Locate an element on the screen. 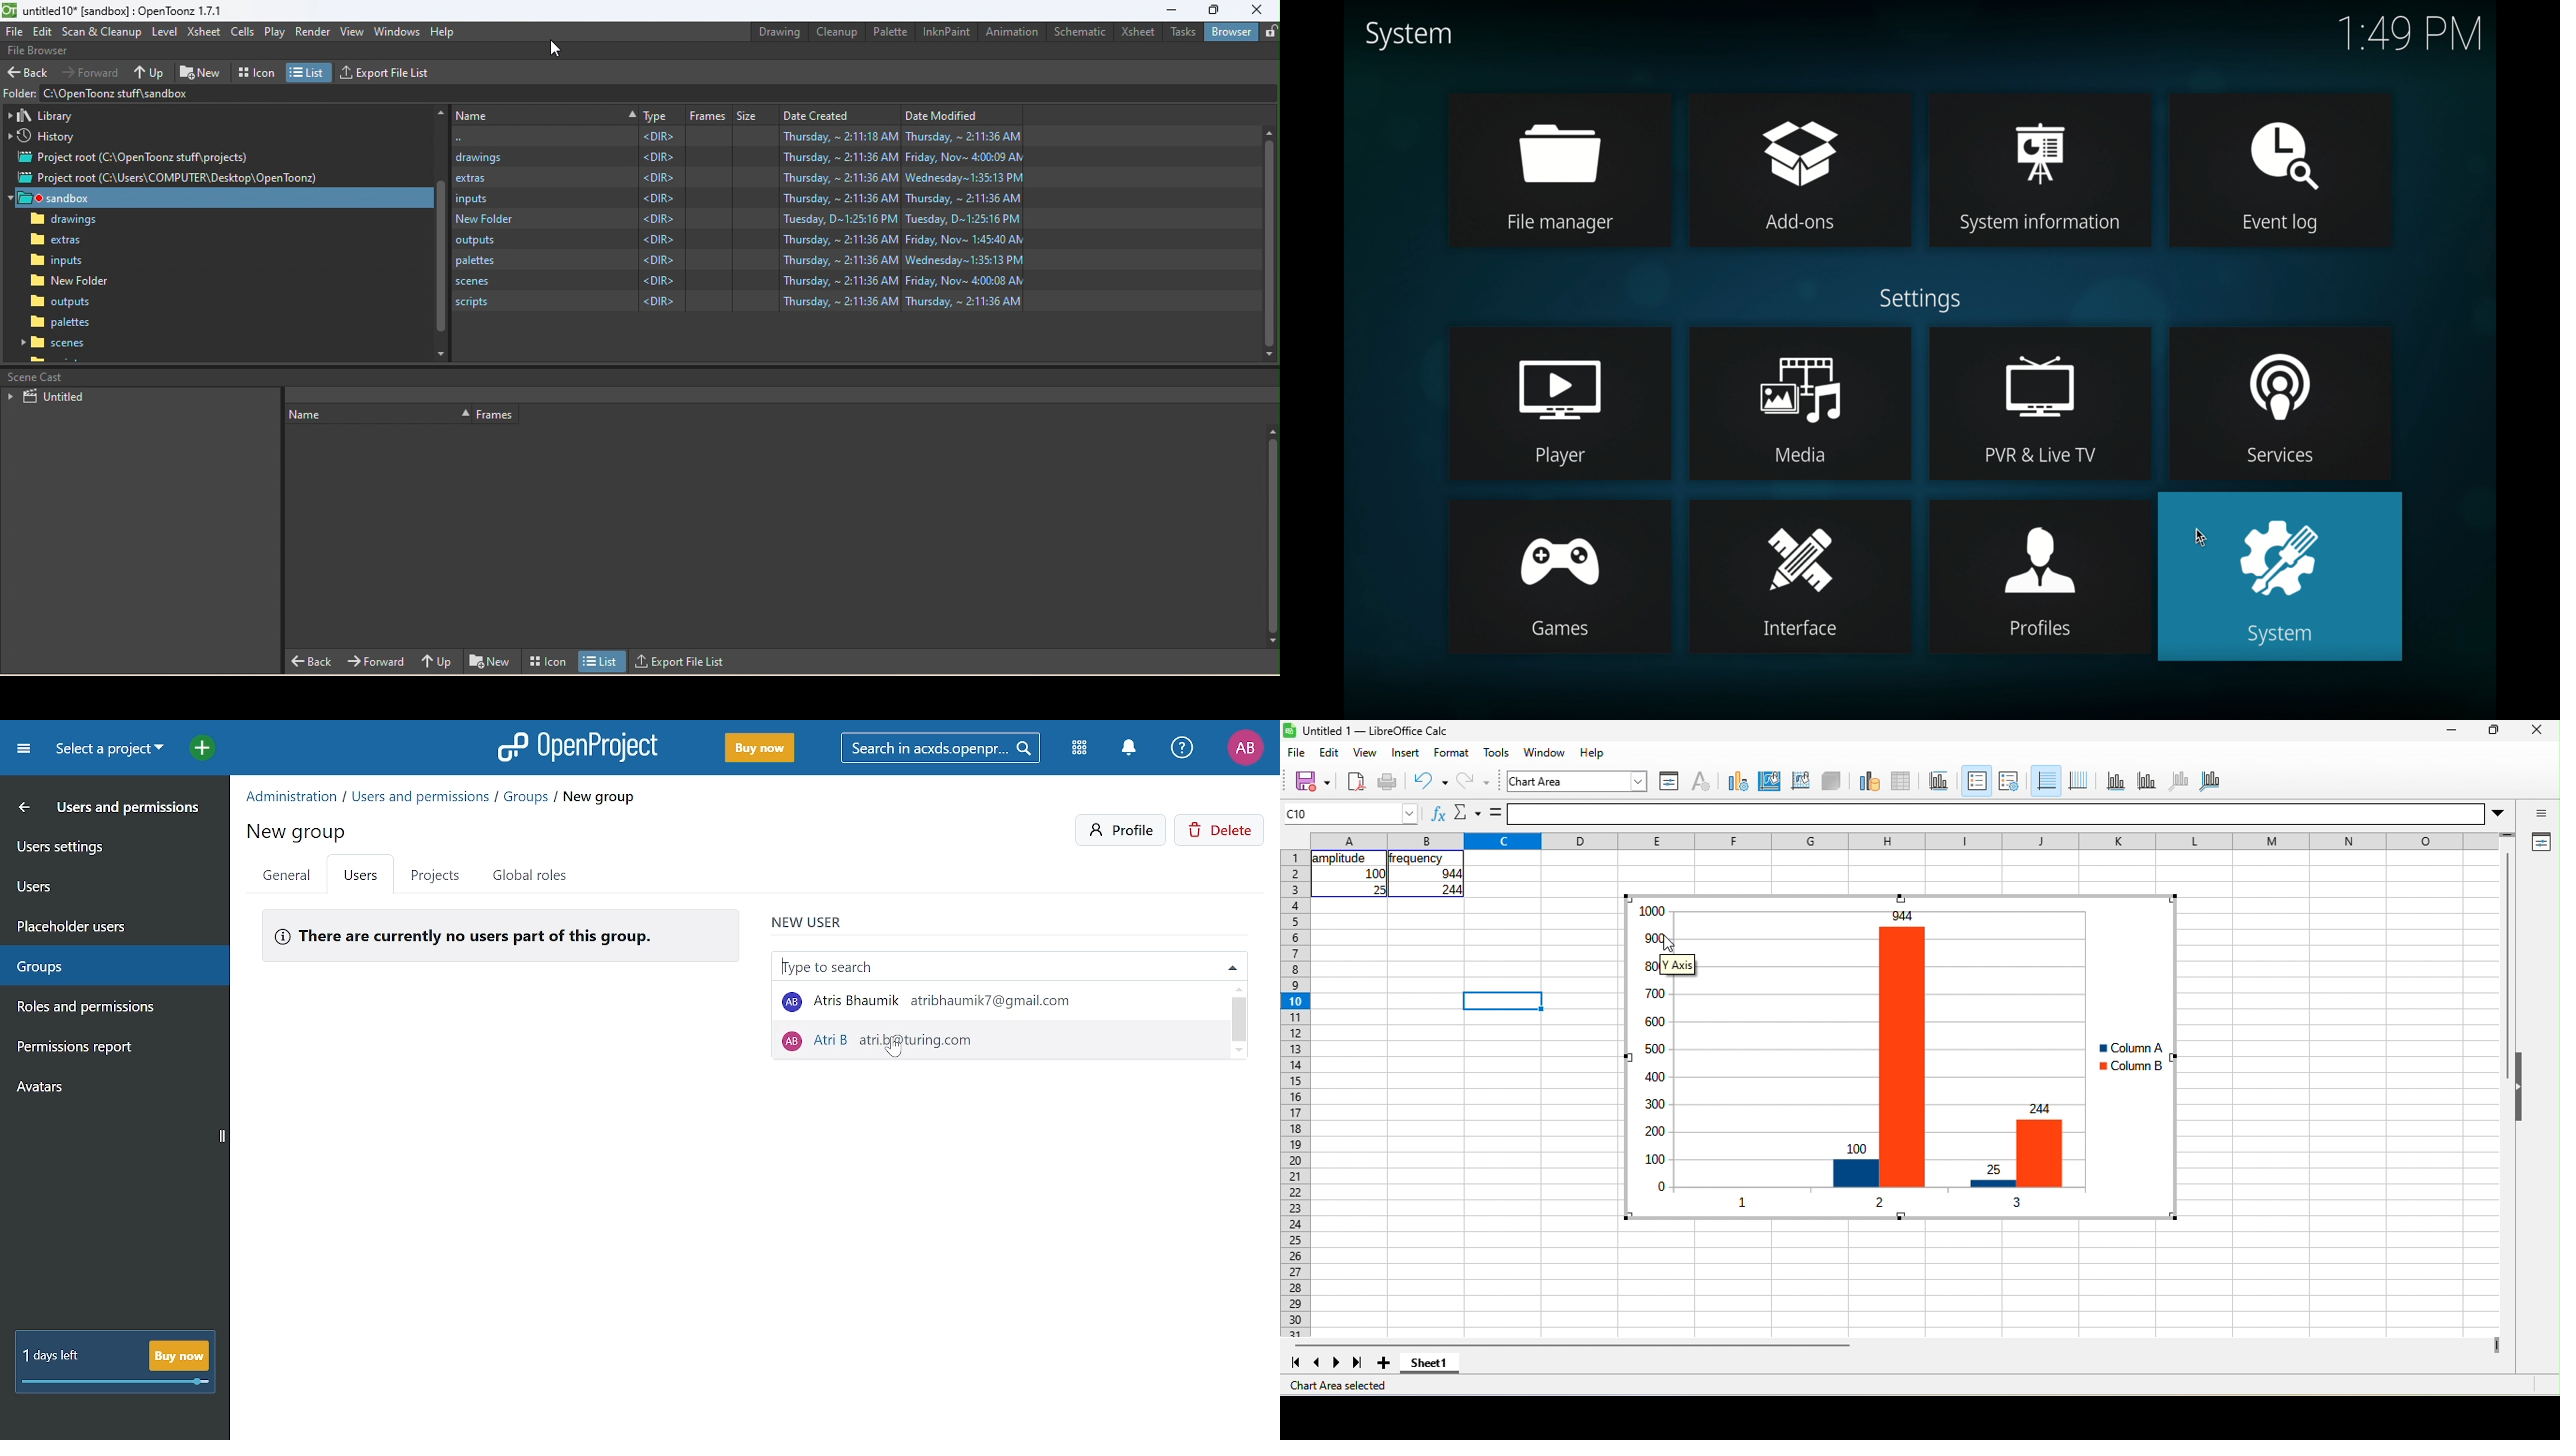 This screenshot has width=2576, height=1456. horizontal scroll bar is located at coordinates (1571, 1346).